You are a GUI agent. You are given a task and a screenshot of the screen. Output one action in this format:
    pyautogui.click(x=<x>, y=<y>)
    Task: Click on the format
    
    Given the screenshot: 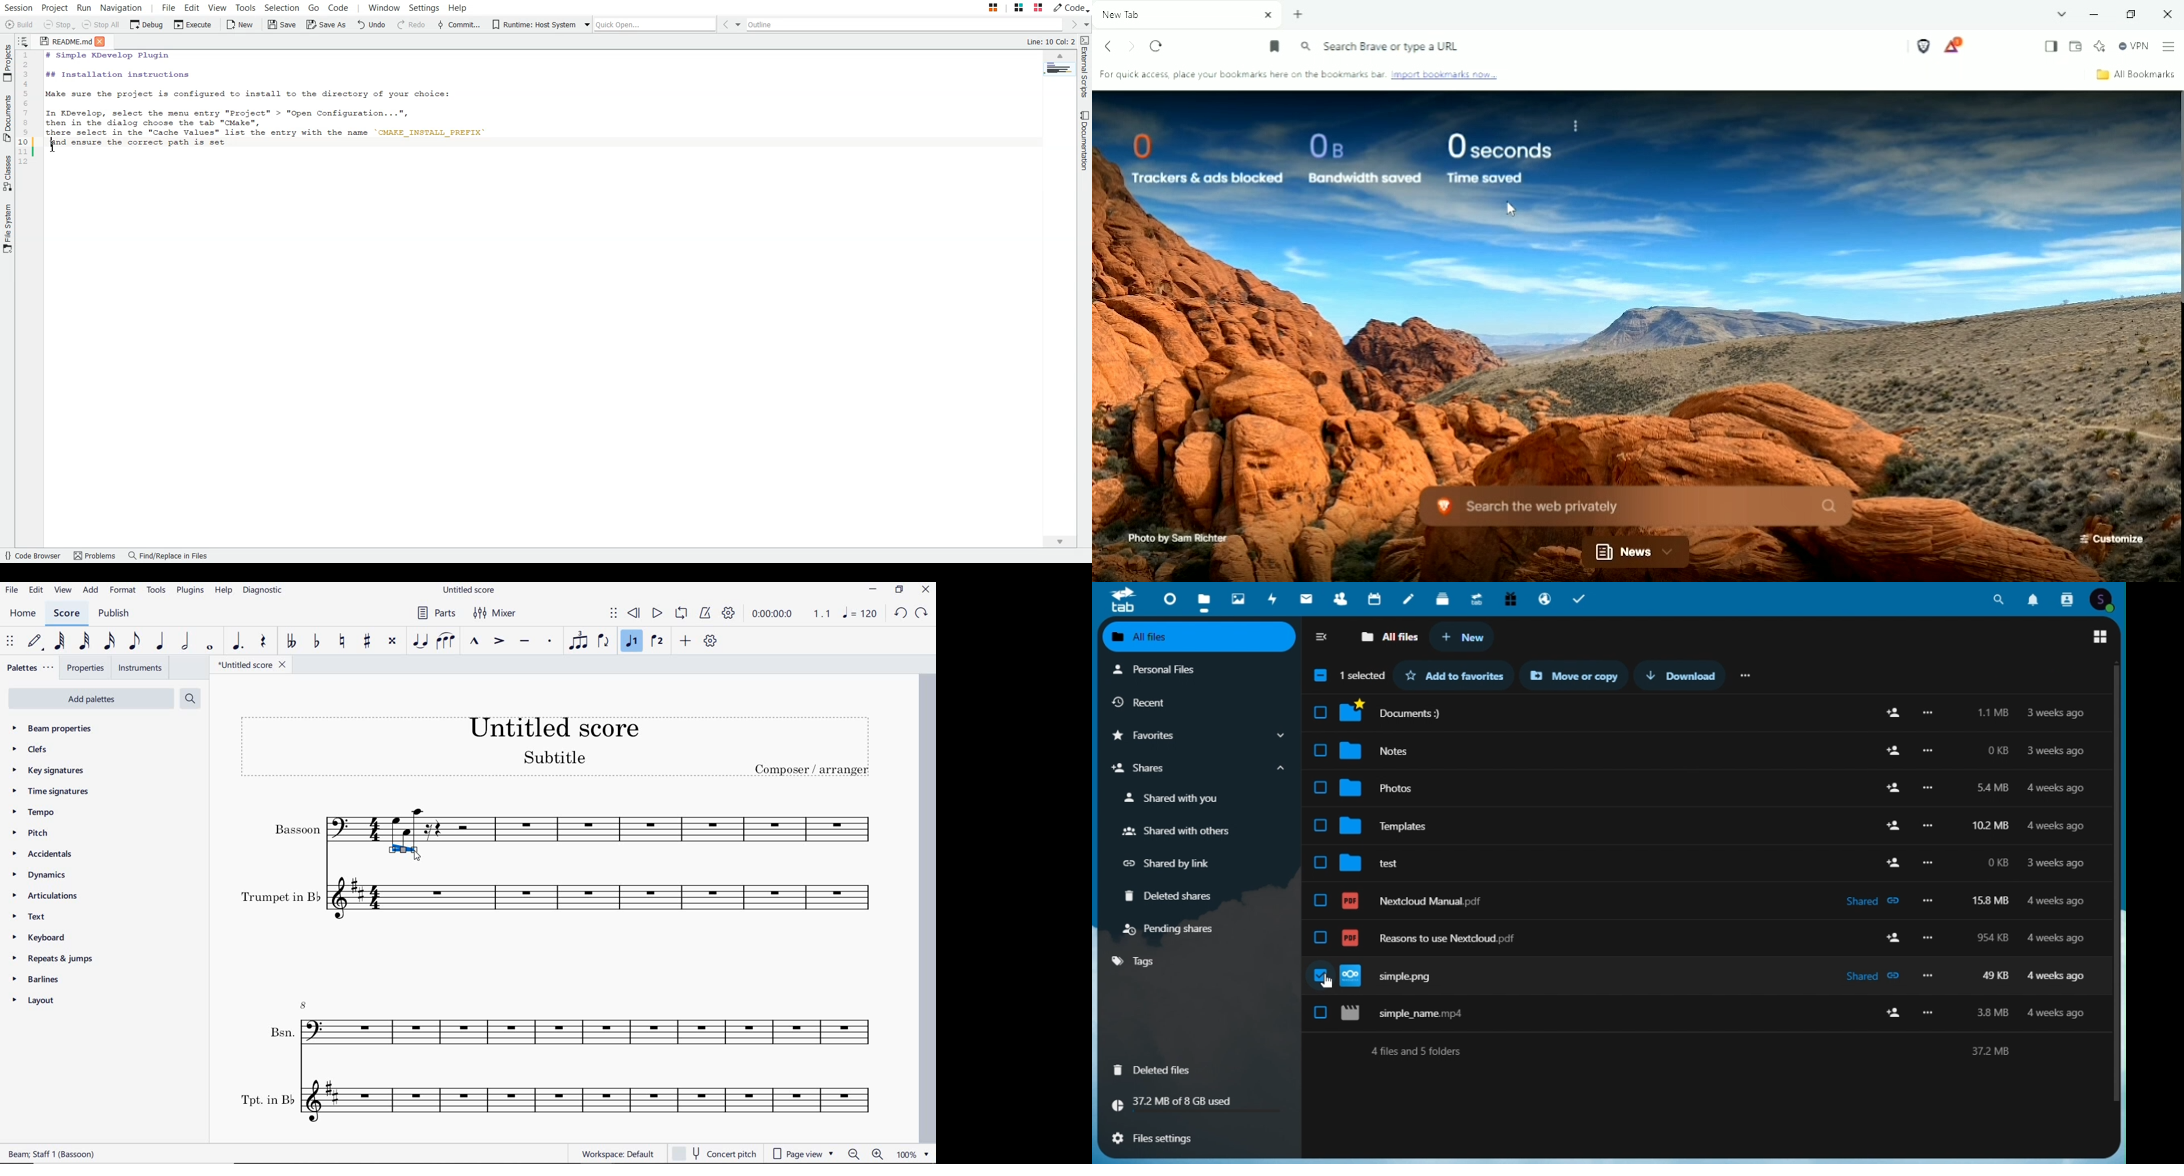 What is the action you would take?
    pyautogui.click(x=124, y=591)
    